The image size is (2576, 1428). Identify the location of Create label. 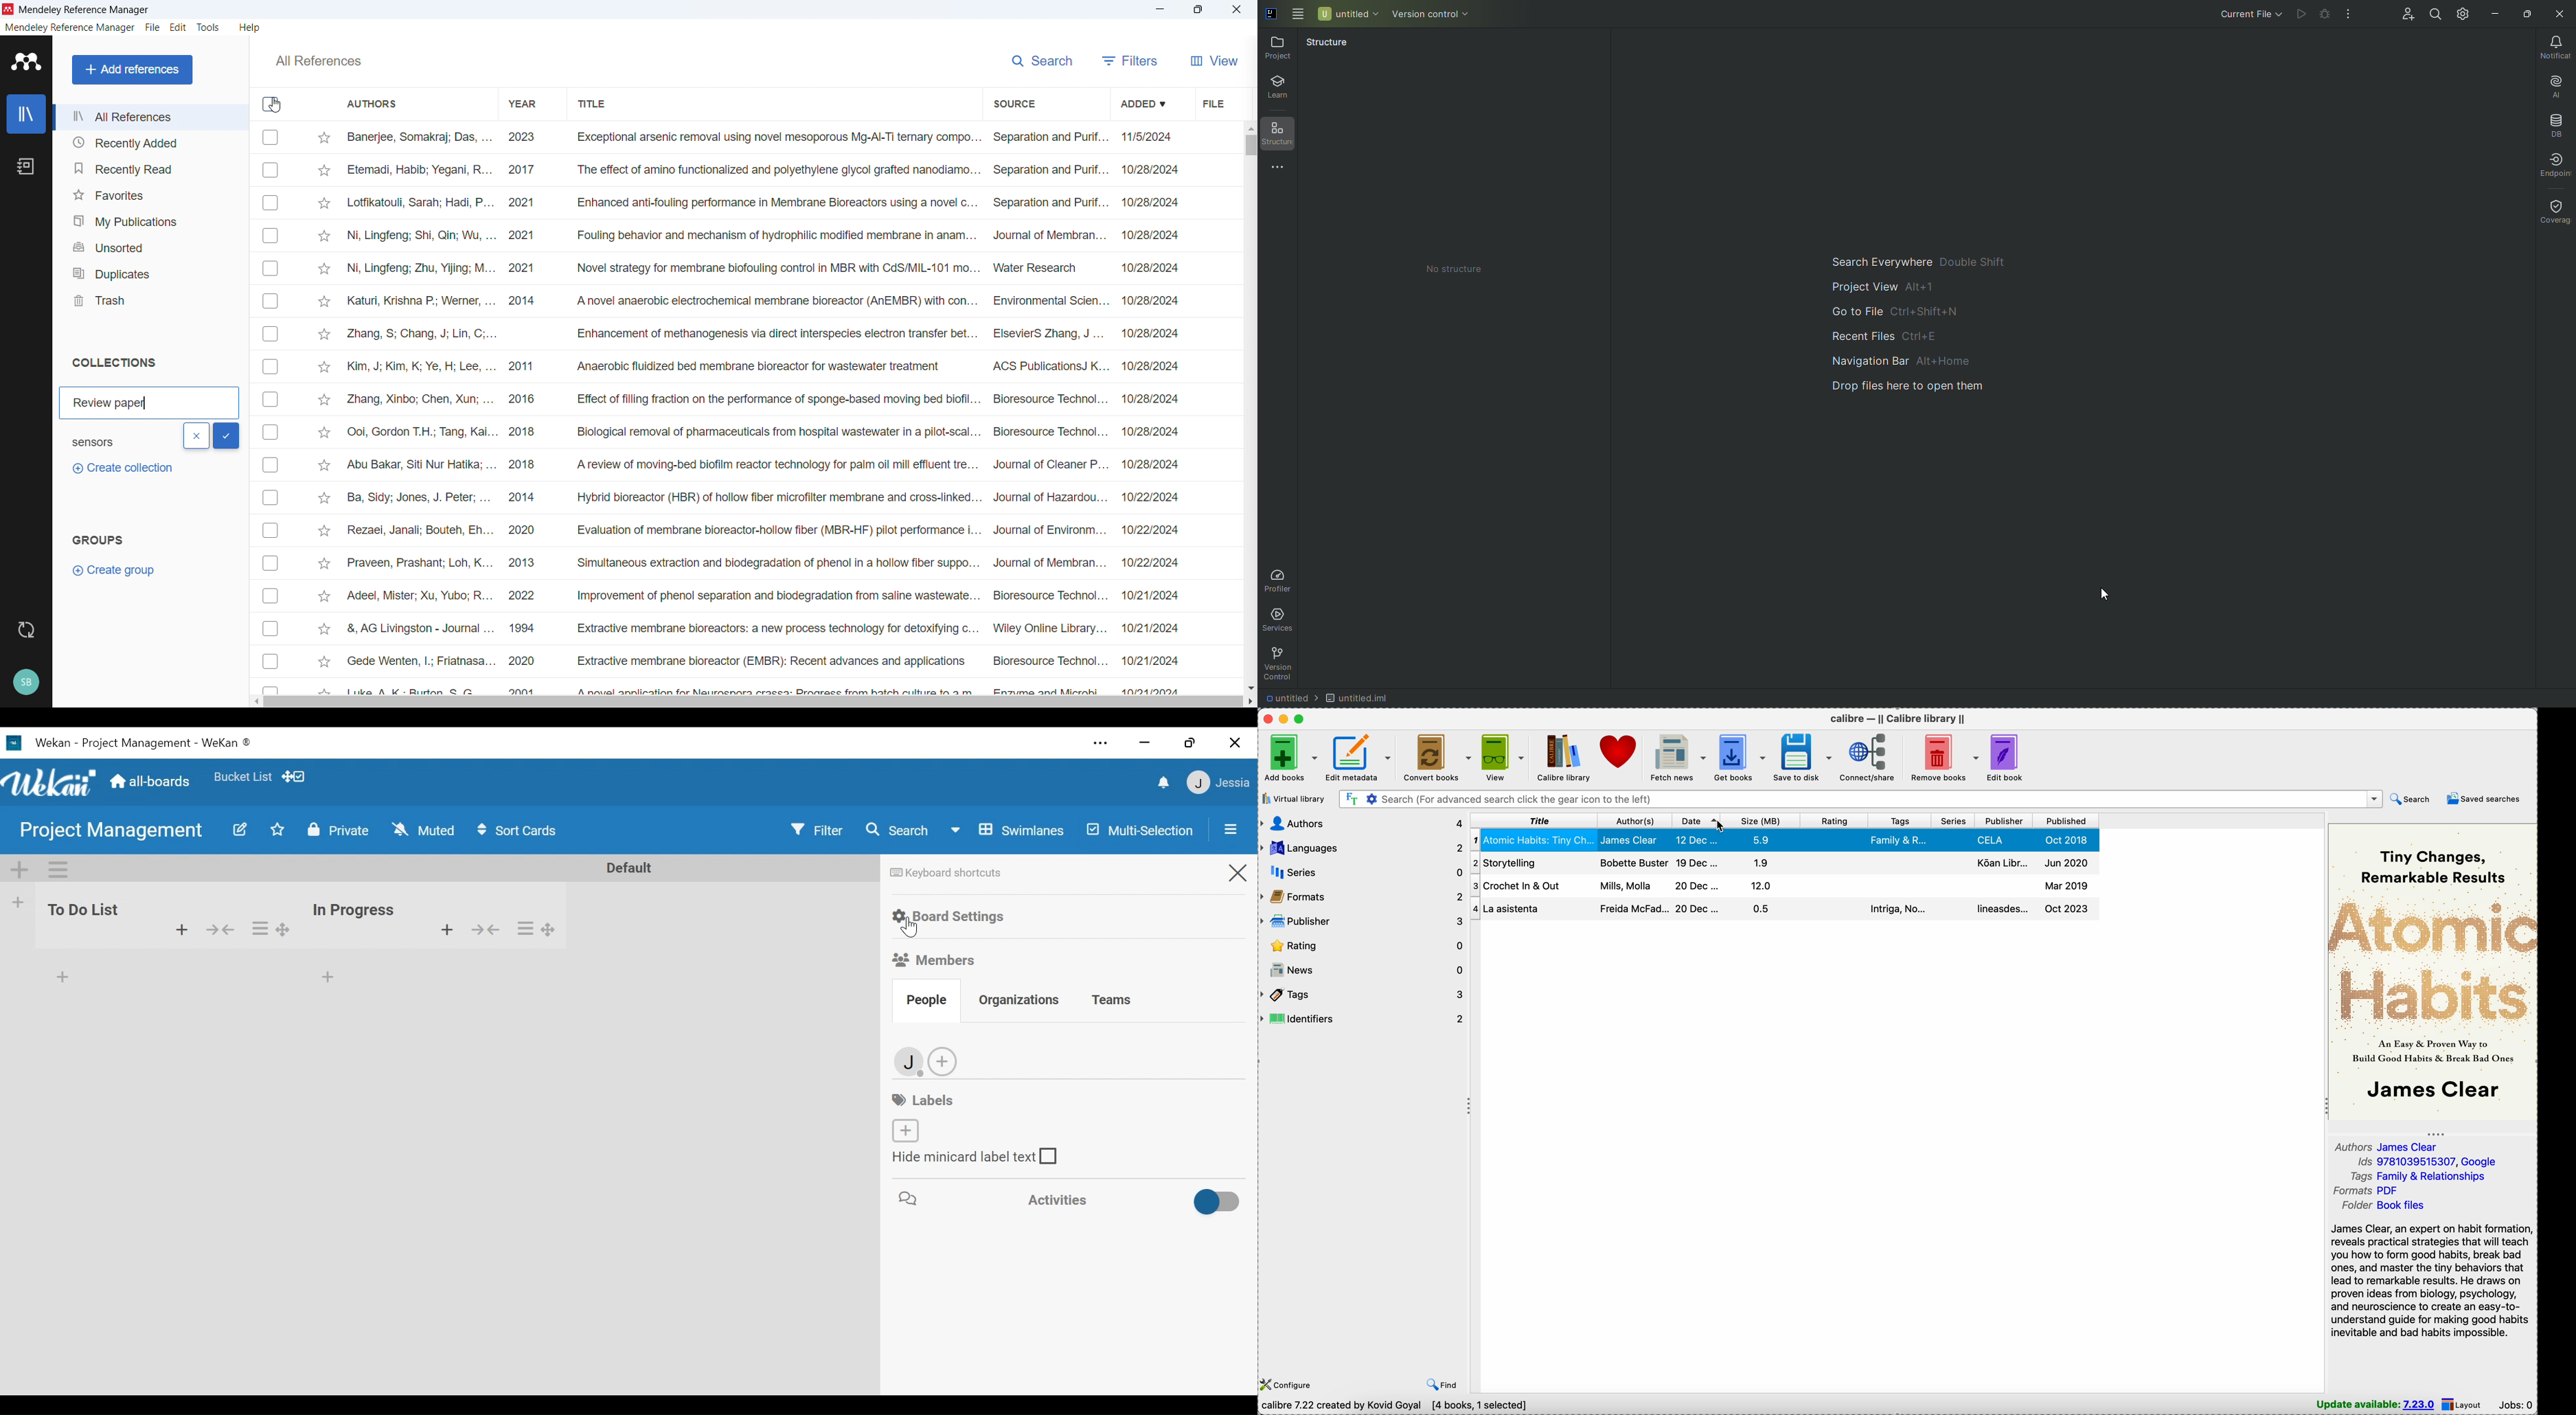
(904, 1130).